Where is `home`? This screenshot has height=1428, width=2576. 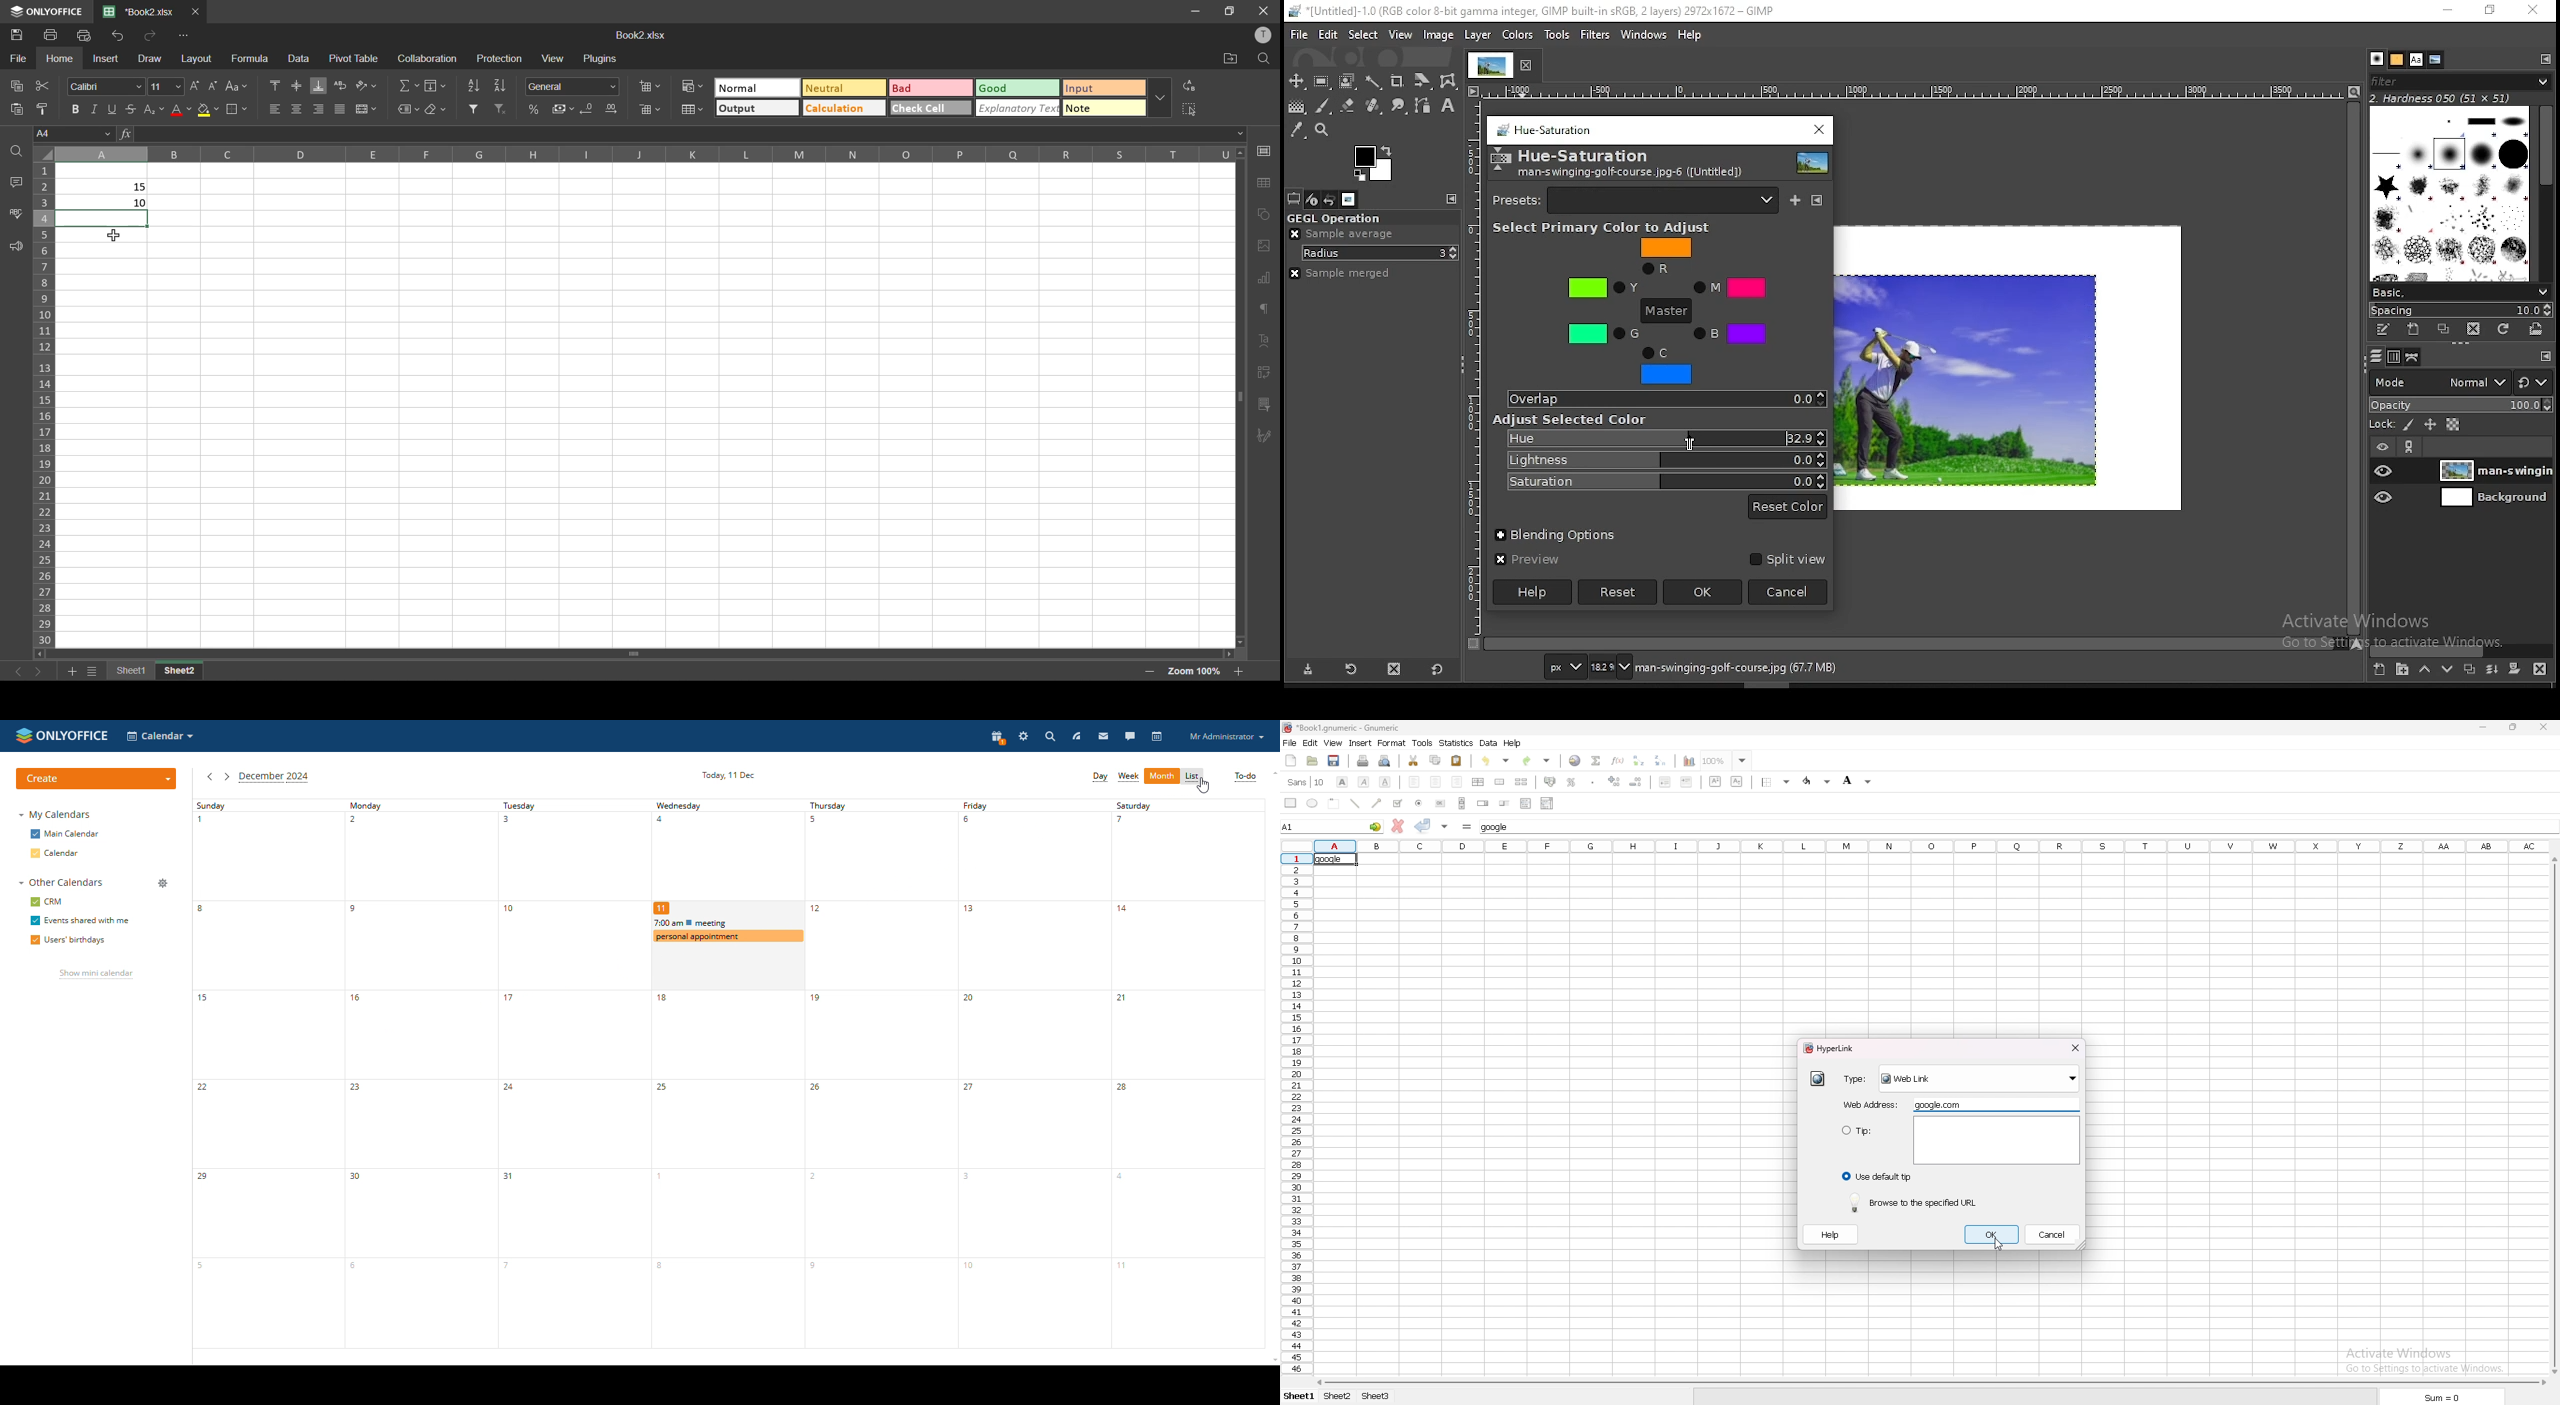 home is located at coordinates (60, 59).